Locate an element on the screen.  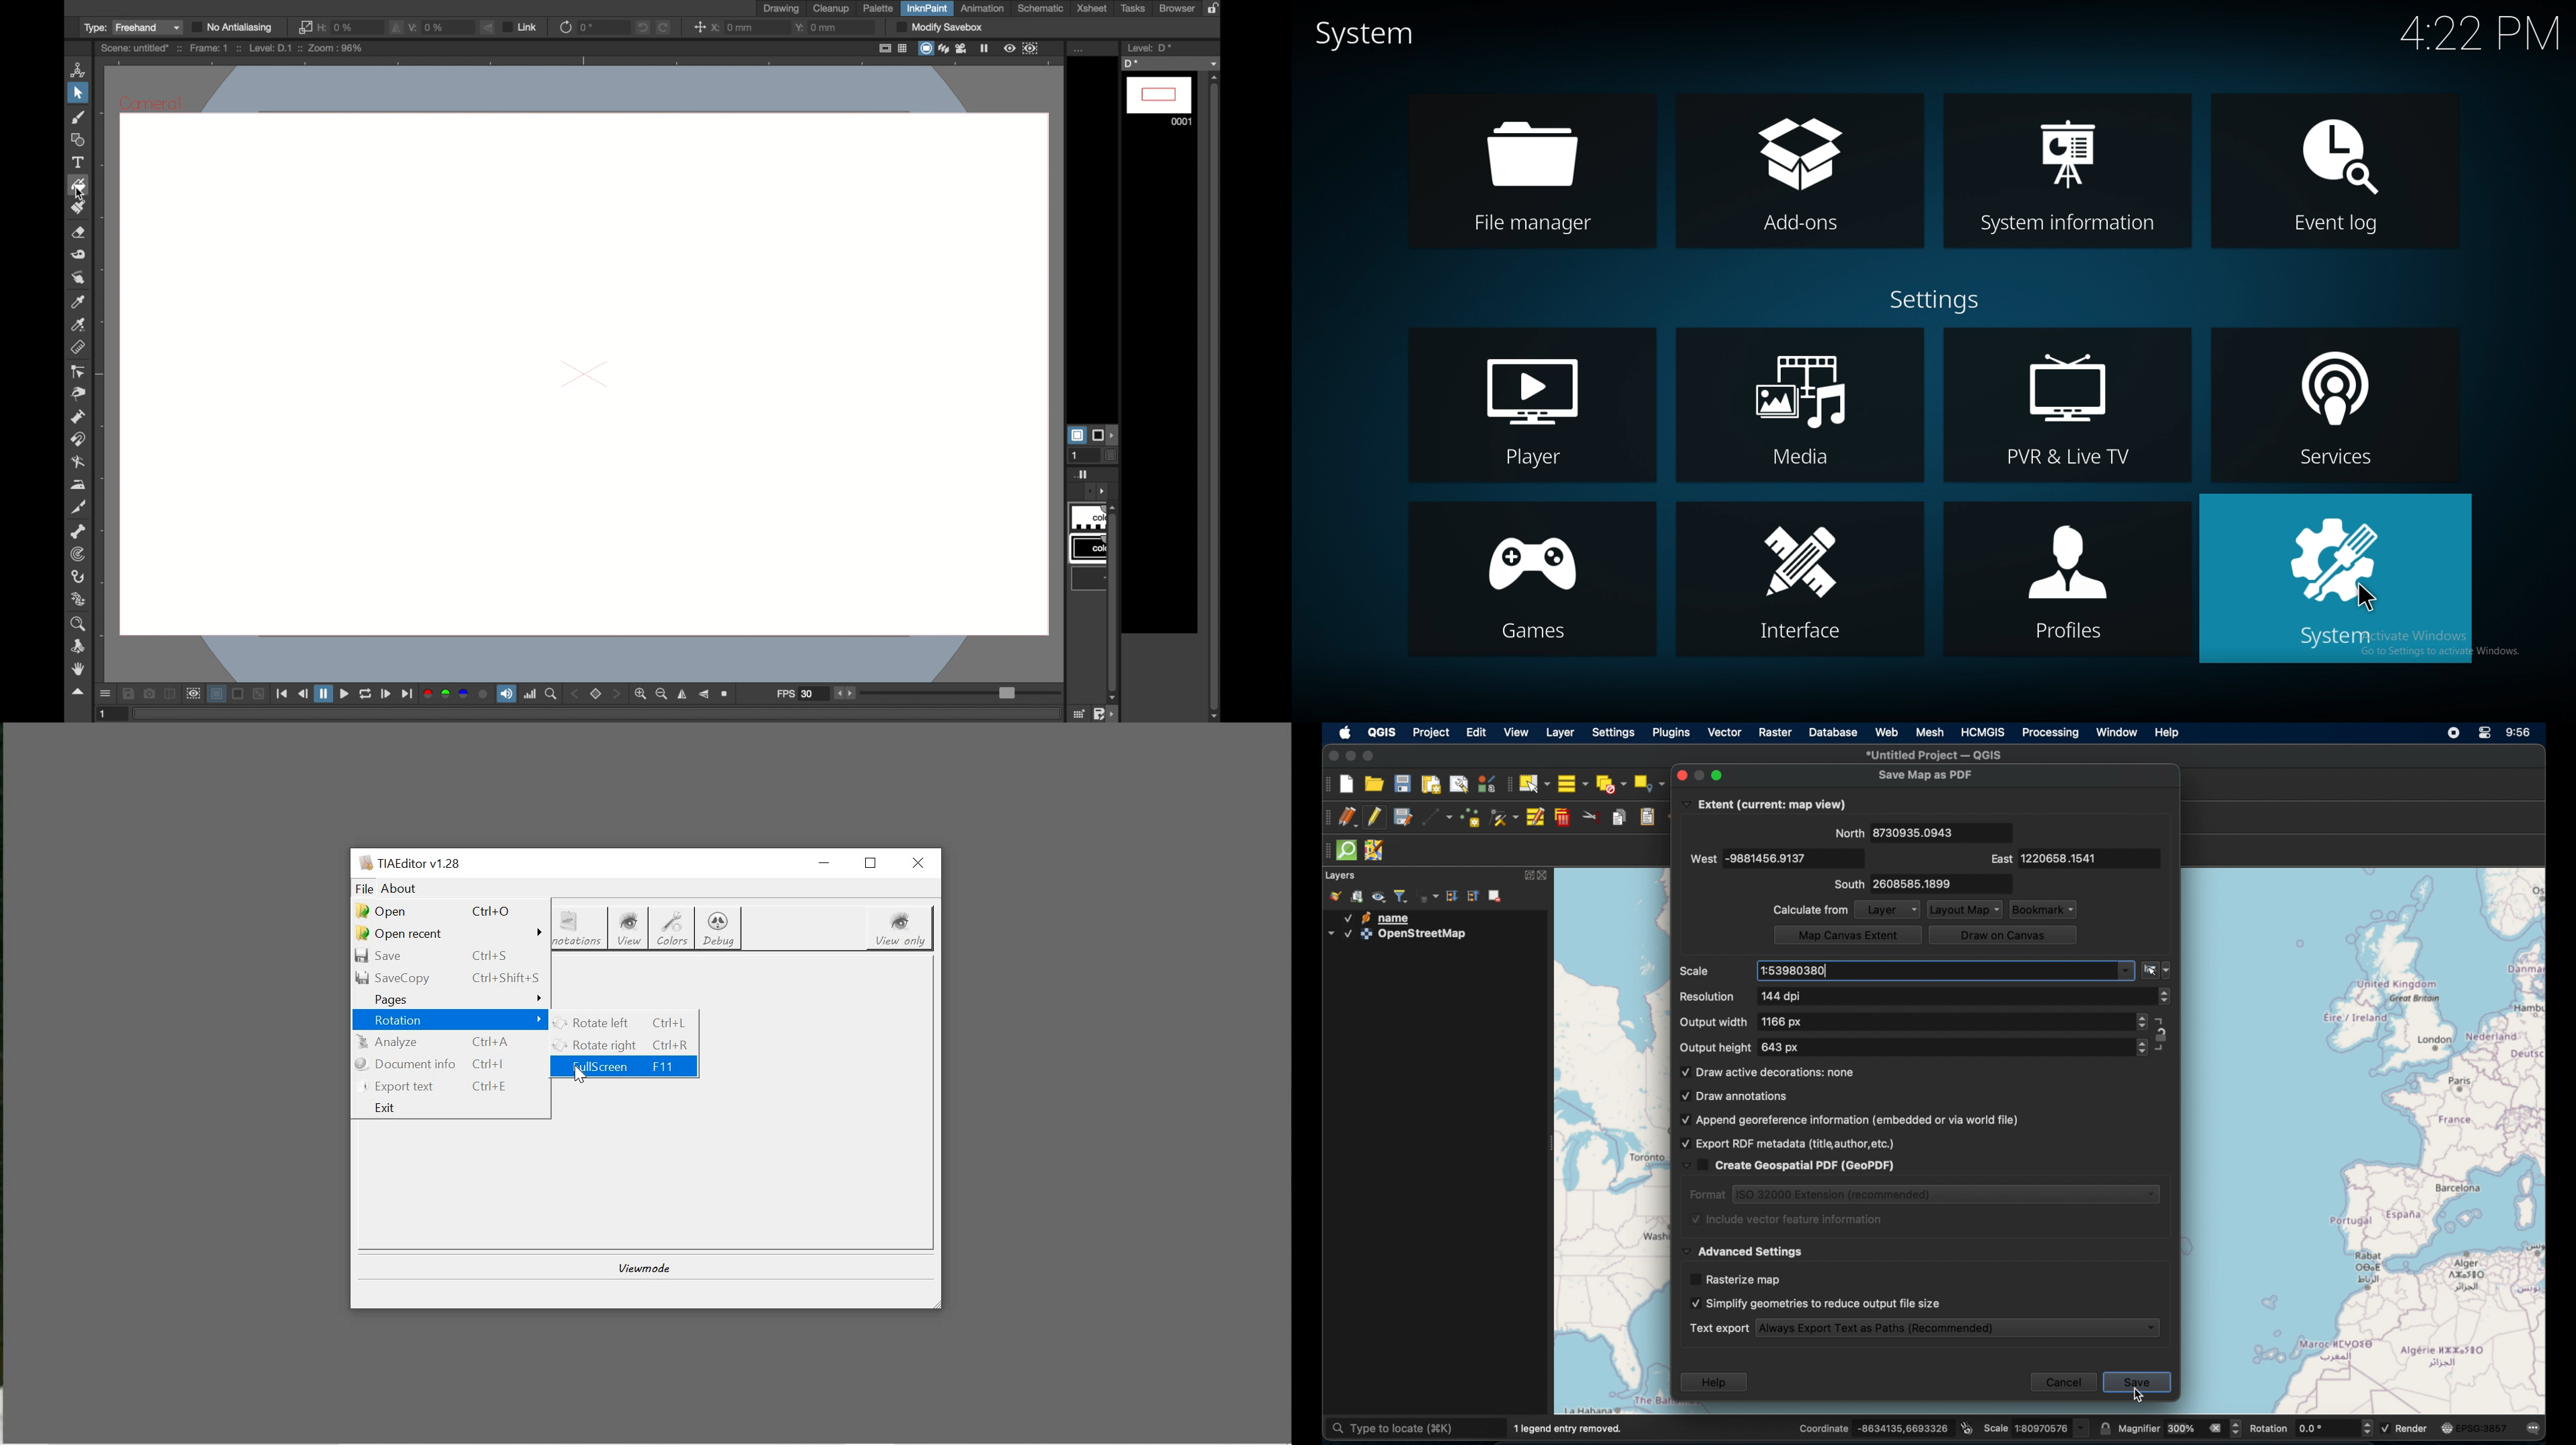
layer dropdown is located at coordinates (1888, 909).